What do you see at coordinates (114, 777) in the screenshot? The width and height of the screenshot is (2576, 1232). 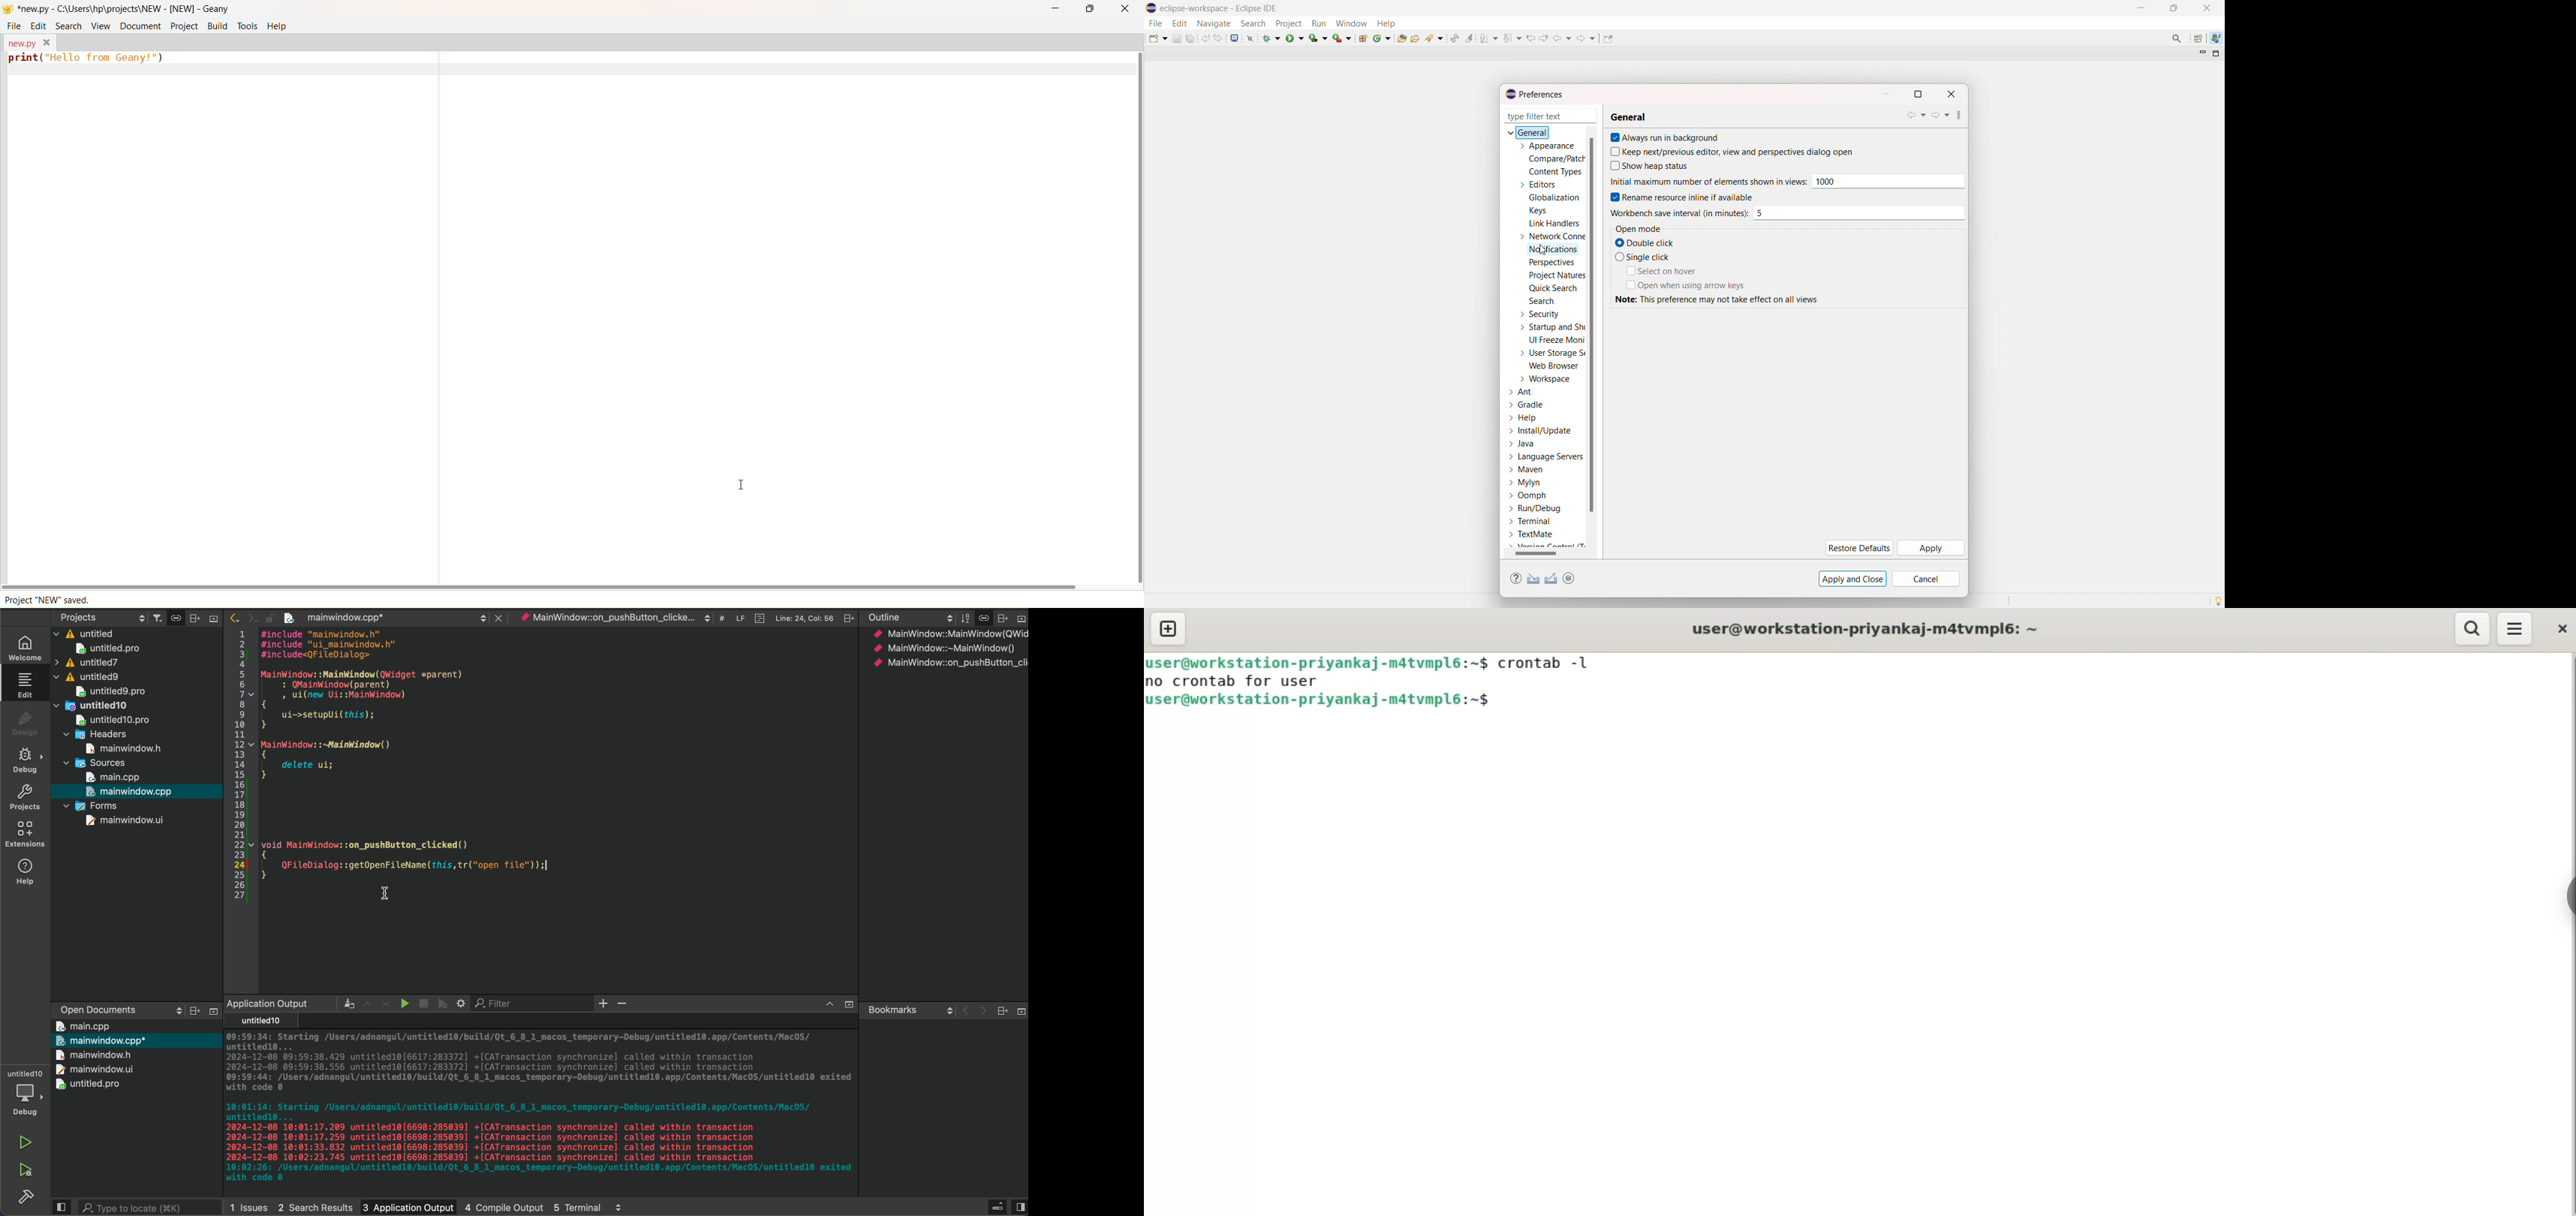 I see `main.cpp` at bounding box center [114, 777].